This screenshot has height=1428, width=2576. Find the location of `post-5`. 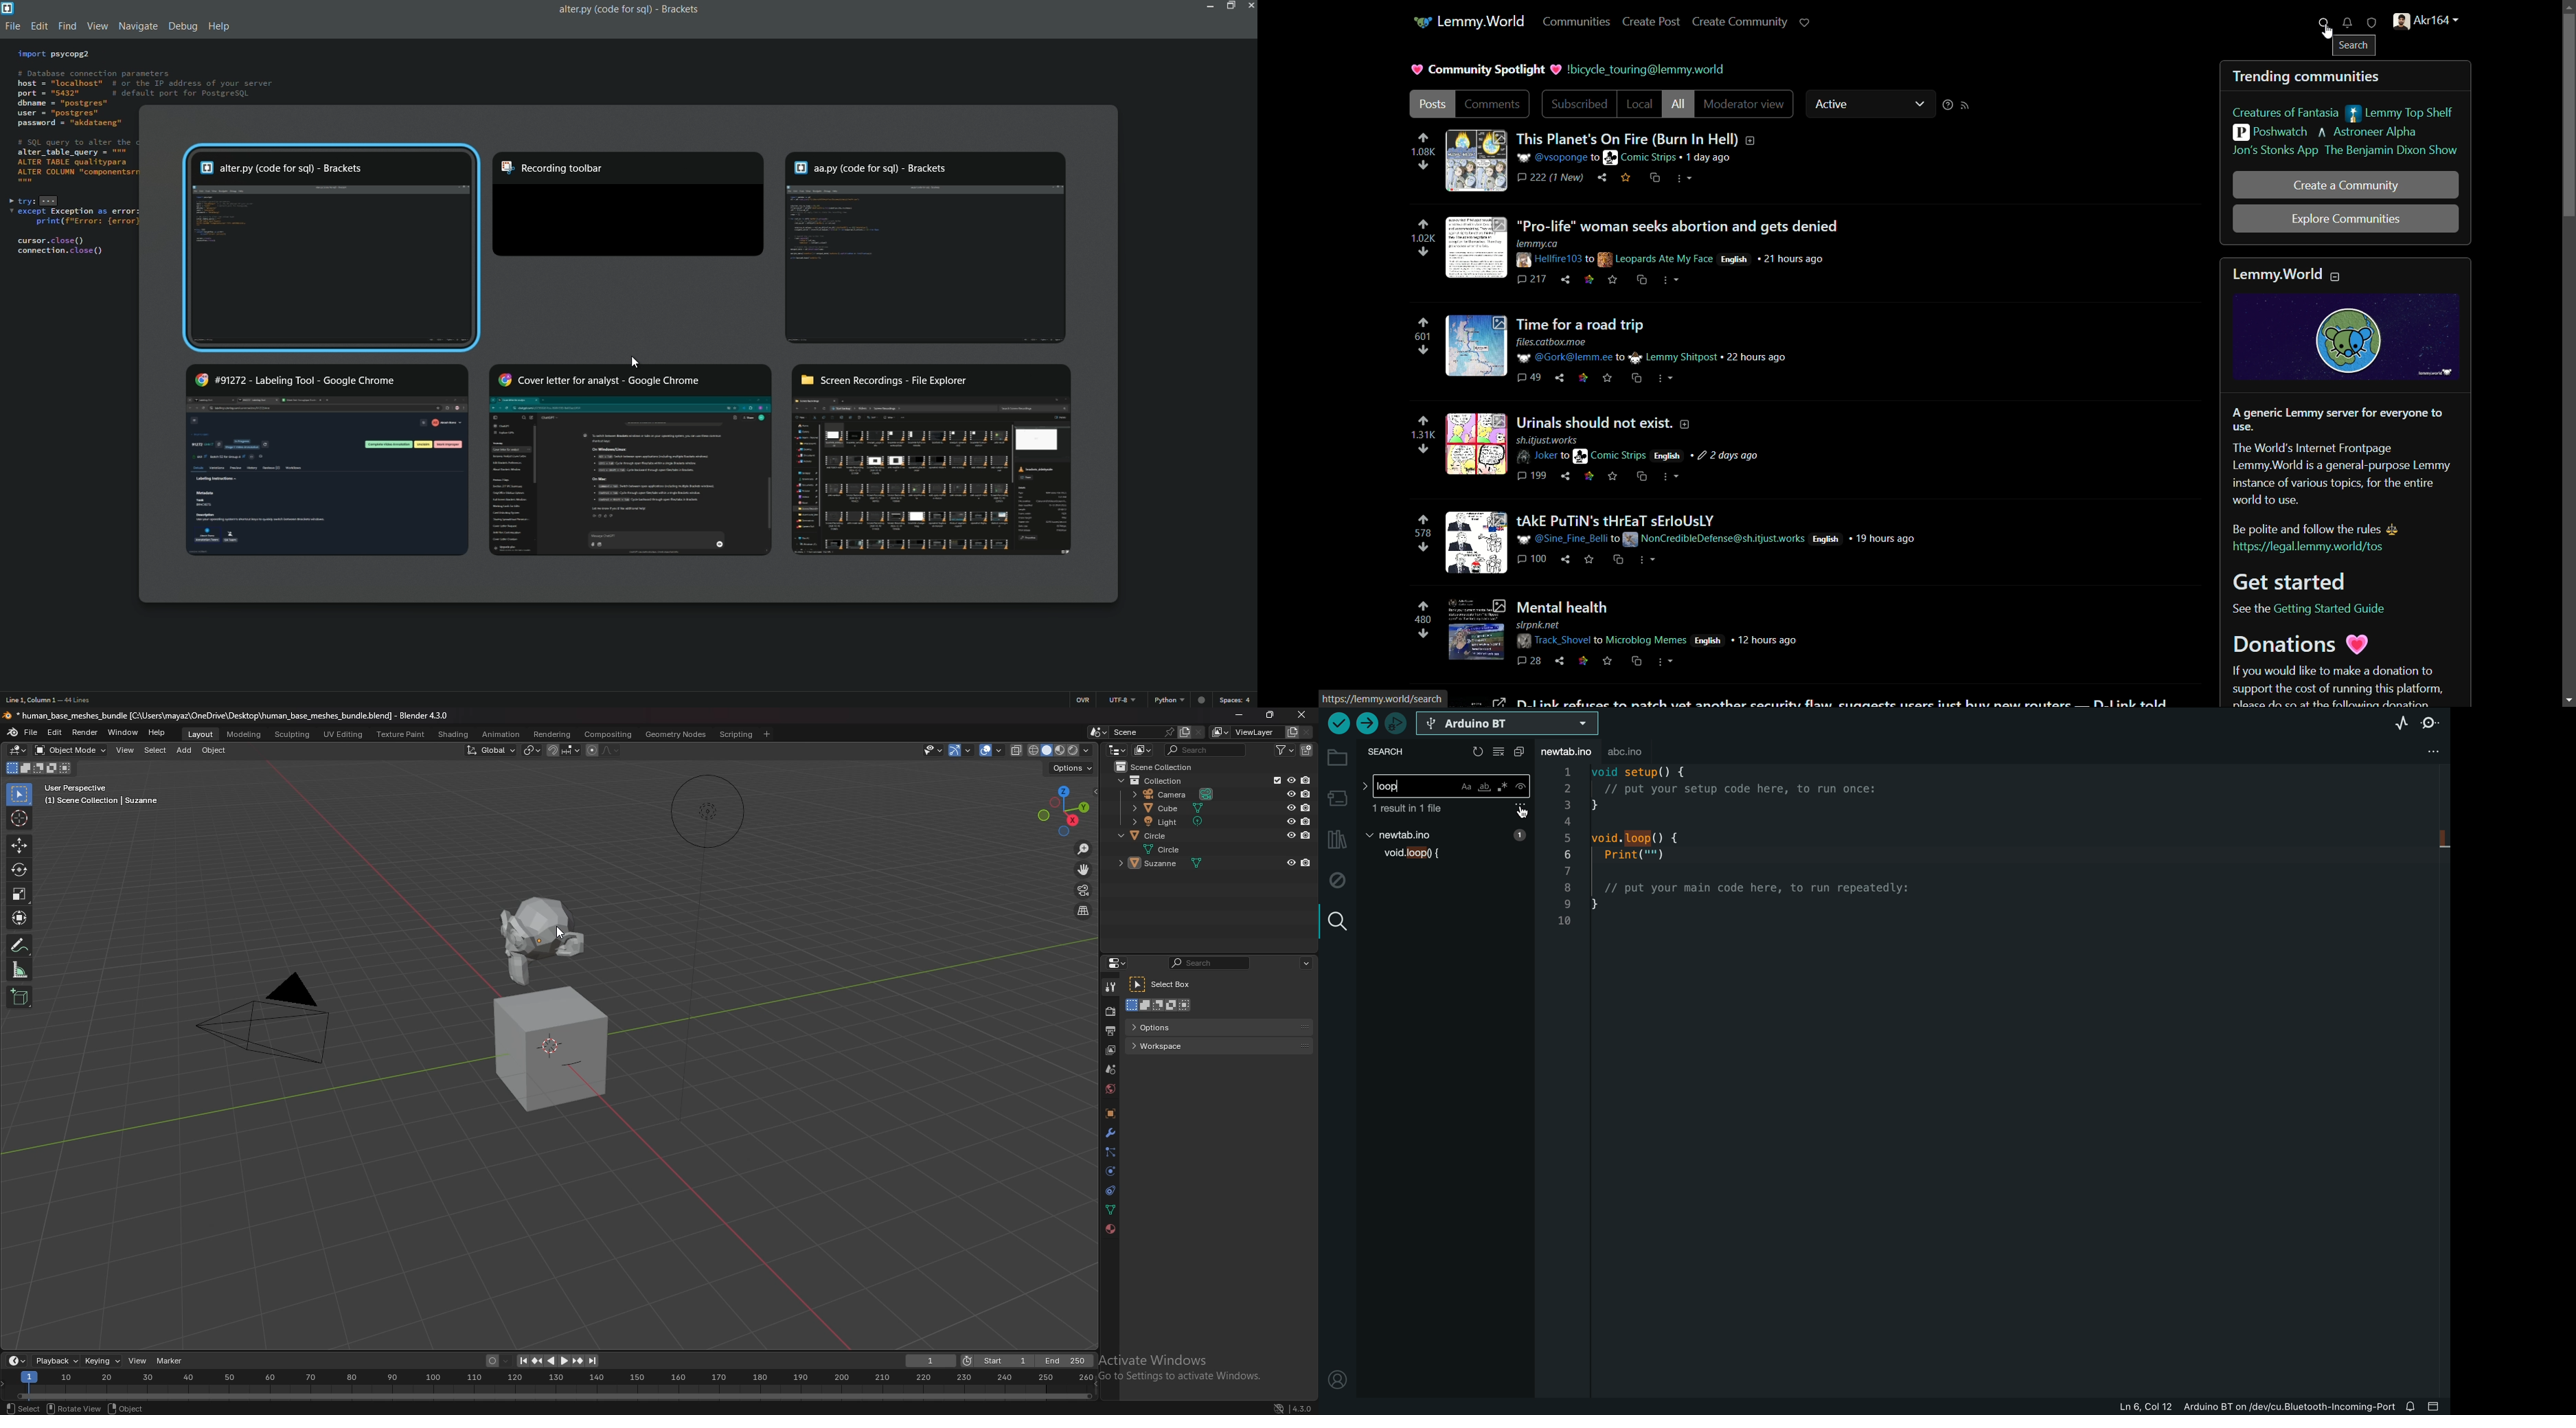

post-5 is located at coordinates (1681, 544).